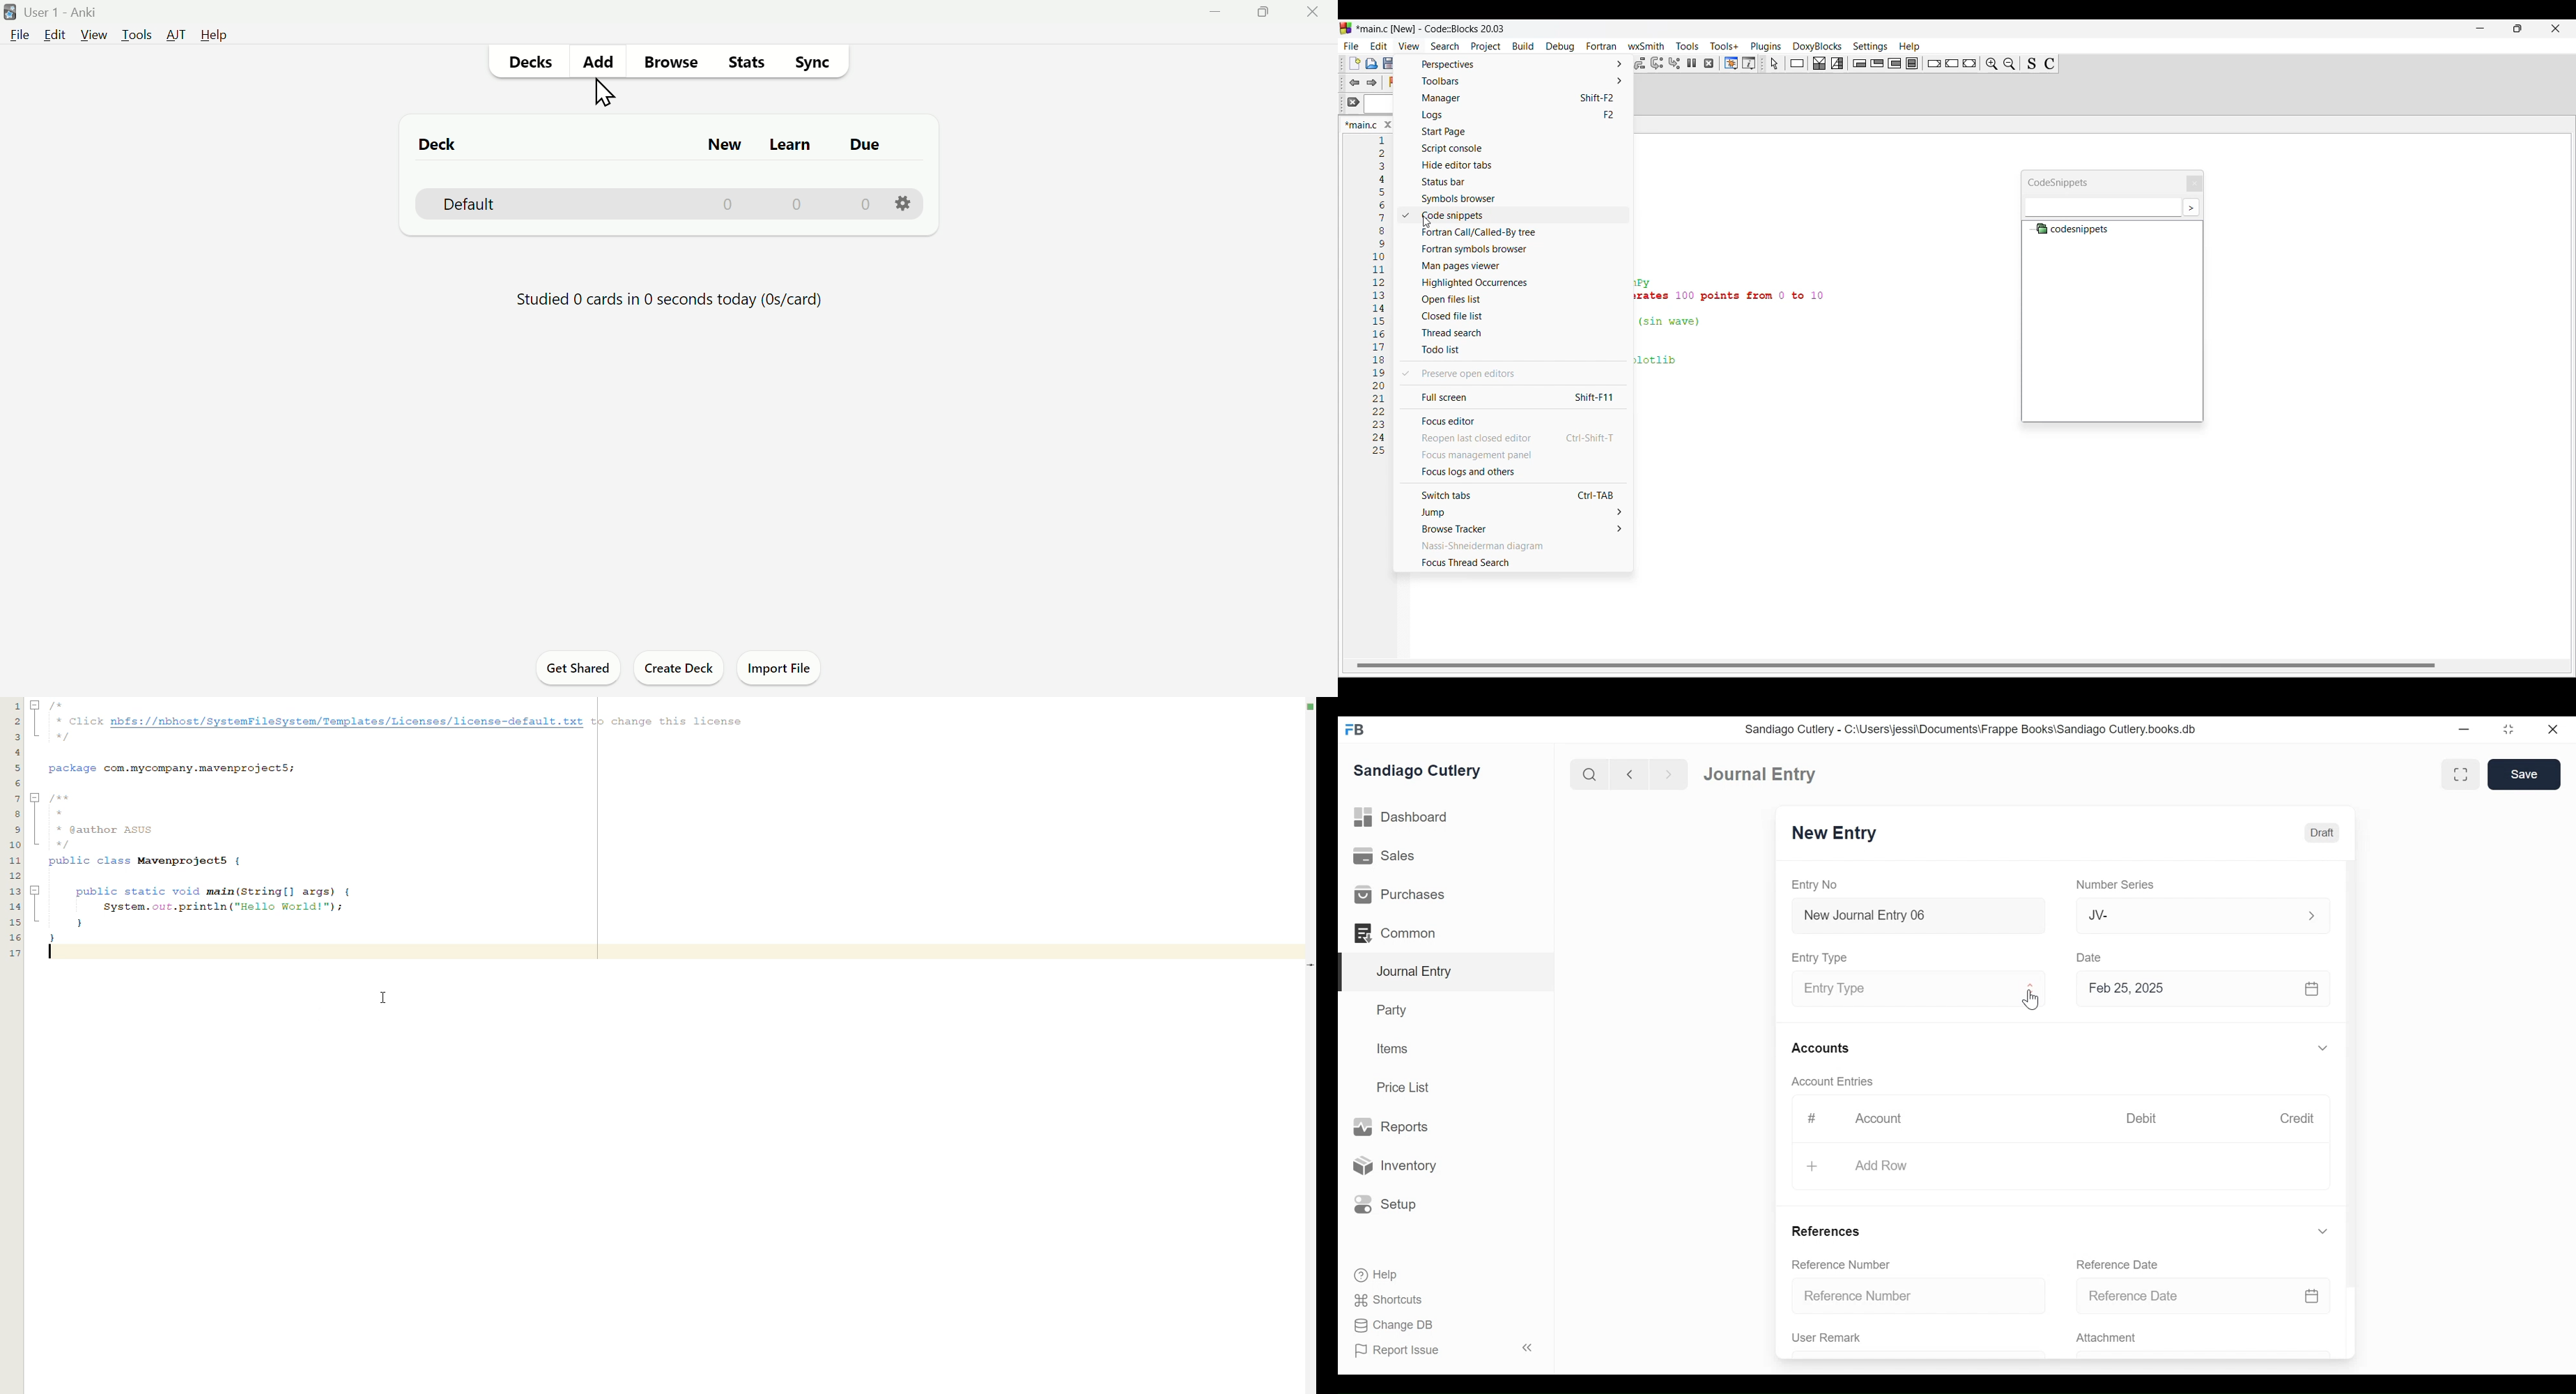  What do you see at coordinates (1920, 1295) in the screenshot?
I see `Reference Number` at bounding box center [1920, 1295].